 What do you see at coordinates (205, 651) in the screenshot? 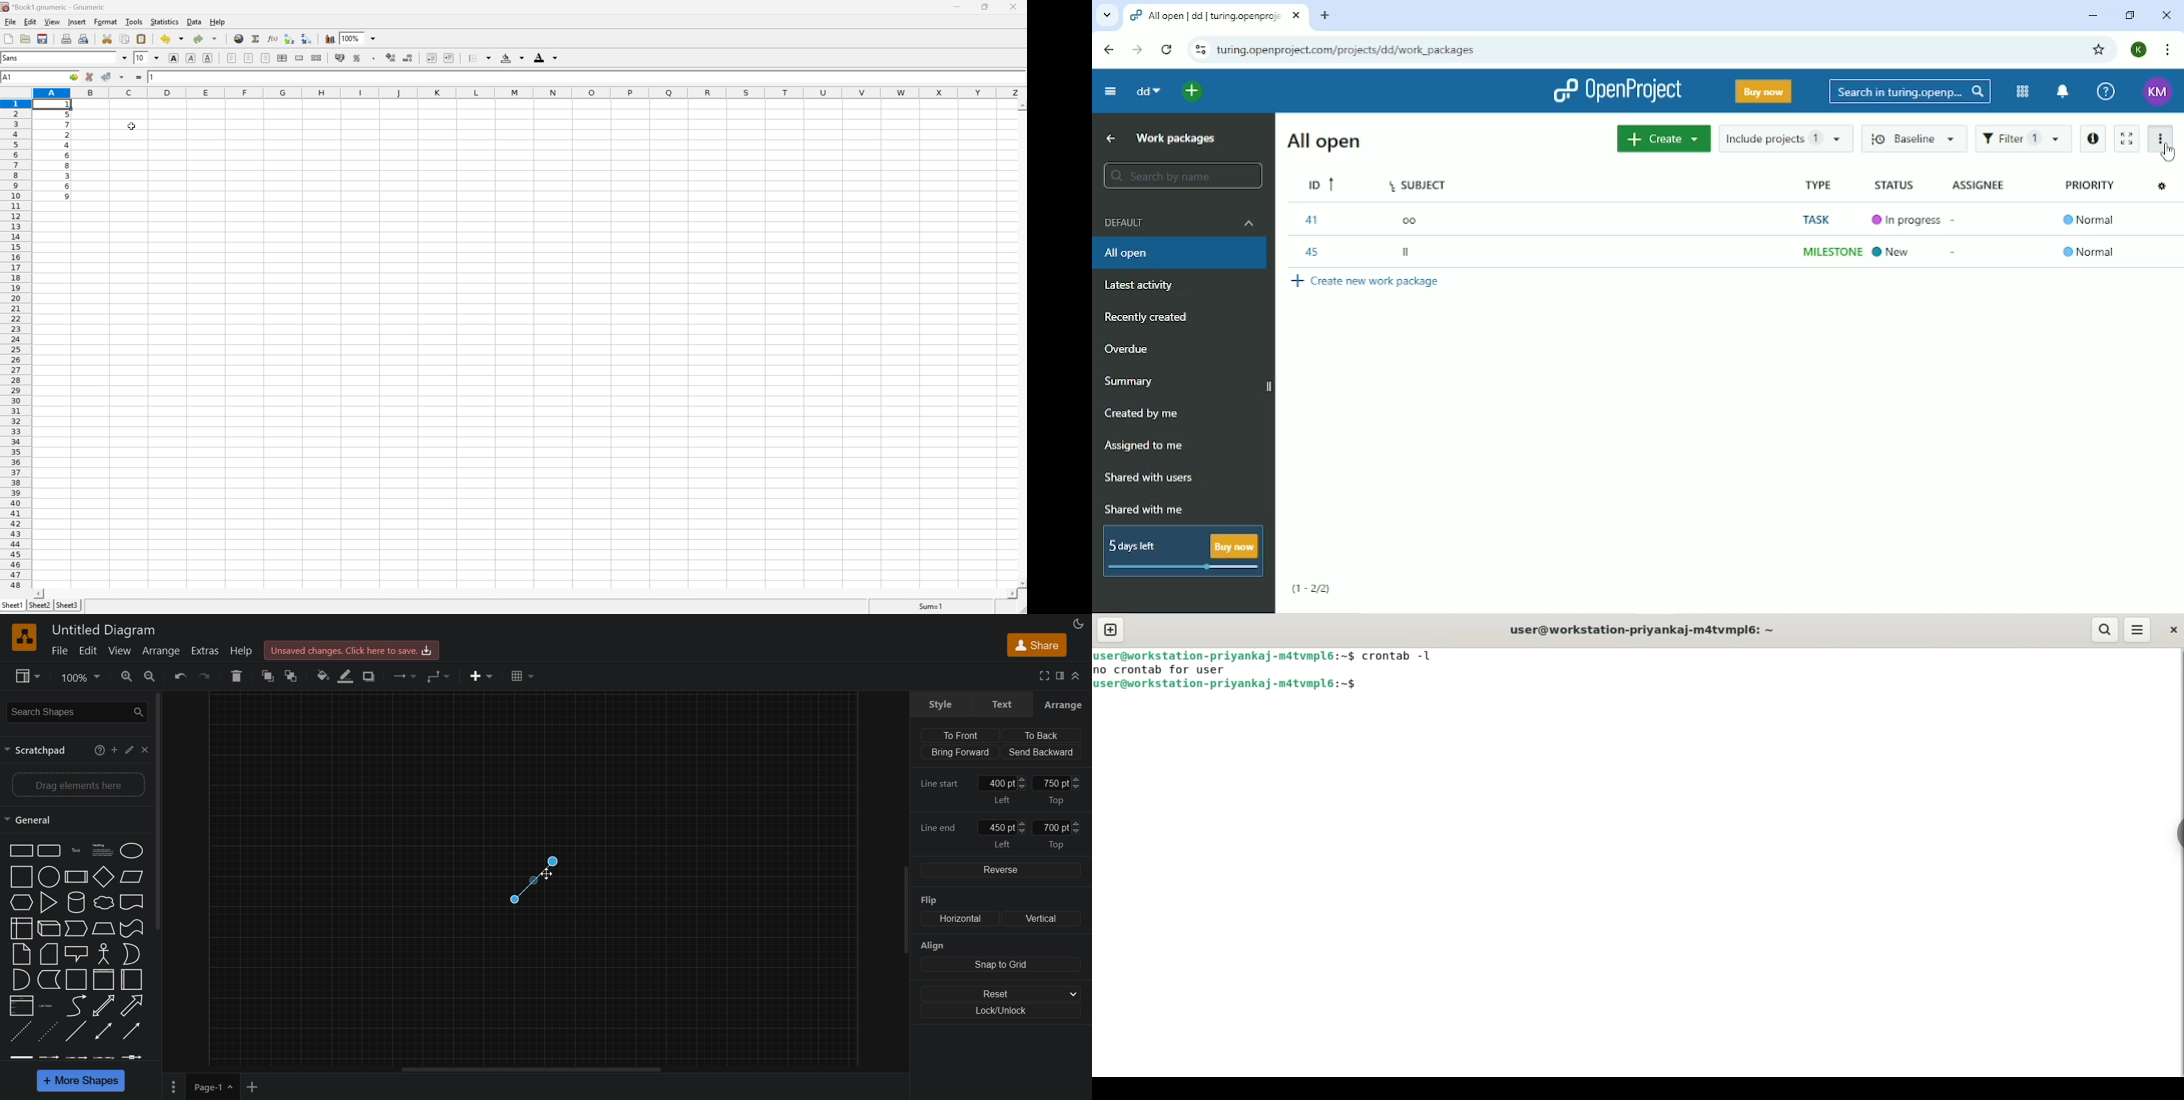
I see `extras` at bounding box center [205, 651].